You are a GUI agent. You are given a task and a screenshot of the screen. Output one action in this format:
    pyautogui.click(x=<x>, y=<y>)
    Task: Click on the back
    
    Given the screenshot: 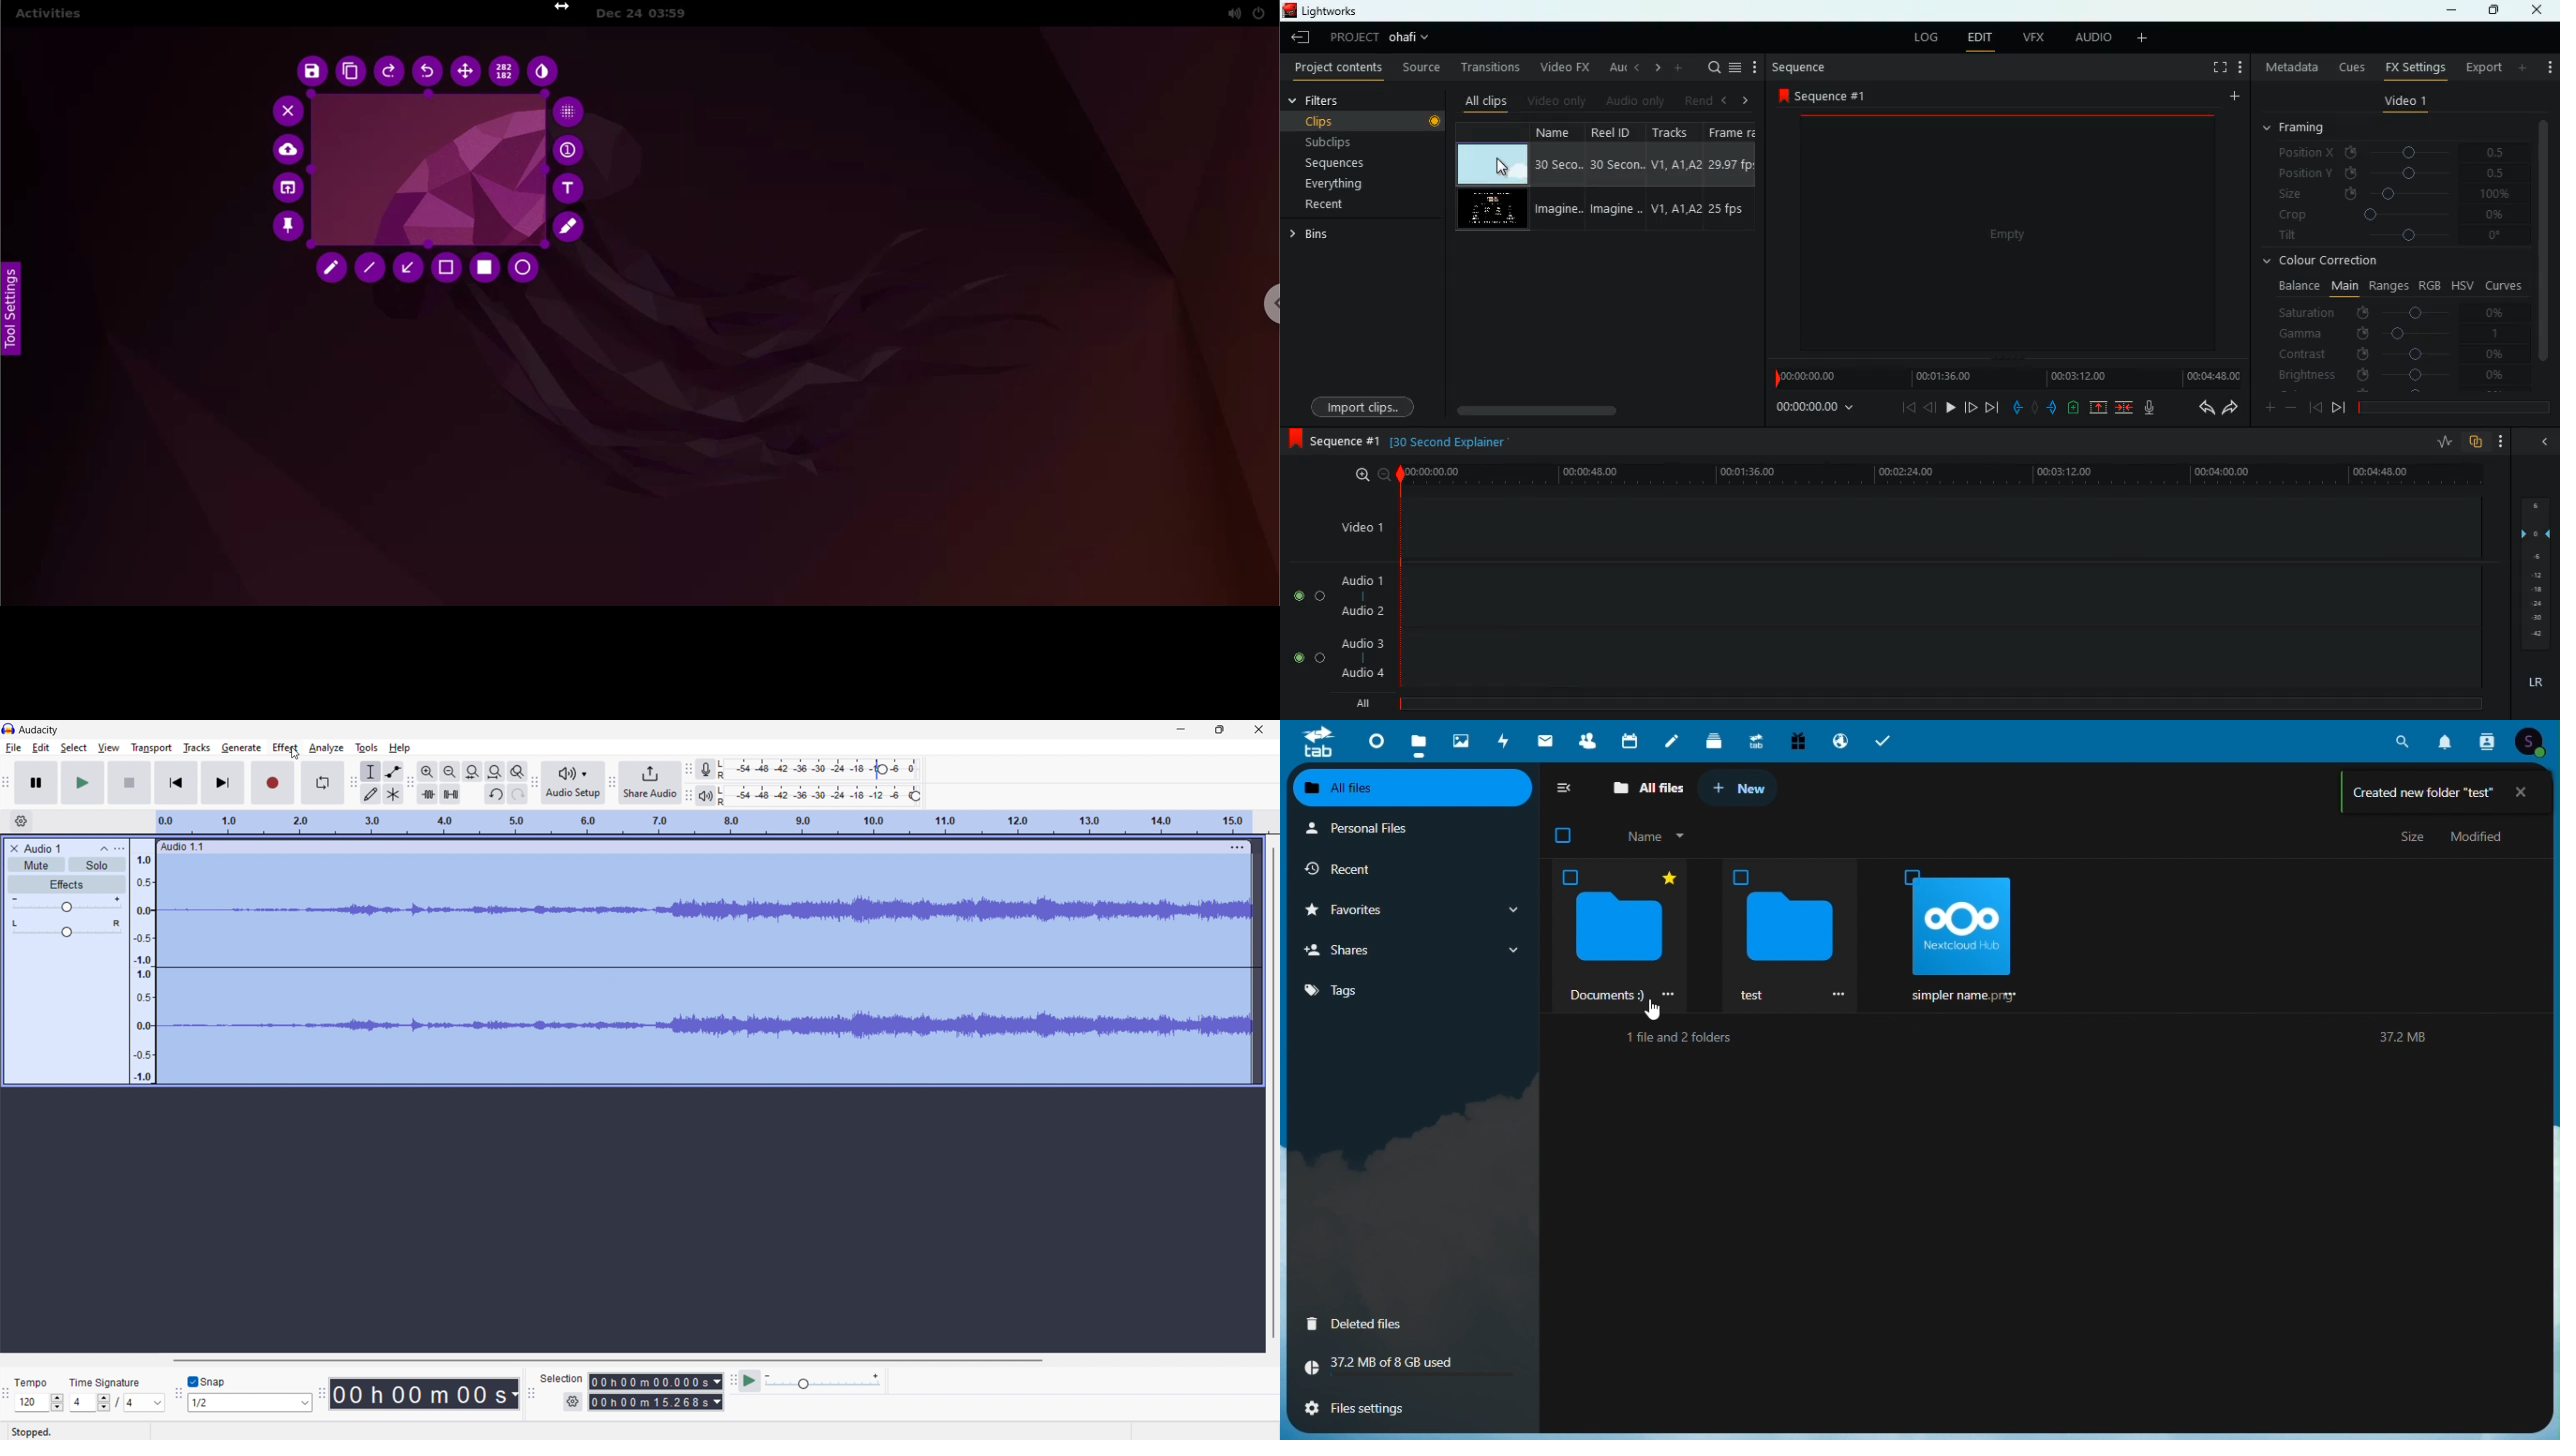 What is the action you would take?
    pyautogui.click(x=2204, y=407)
    